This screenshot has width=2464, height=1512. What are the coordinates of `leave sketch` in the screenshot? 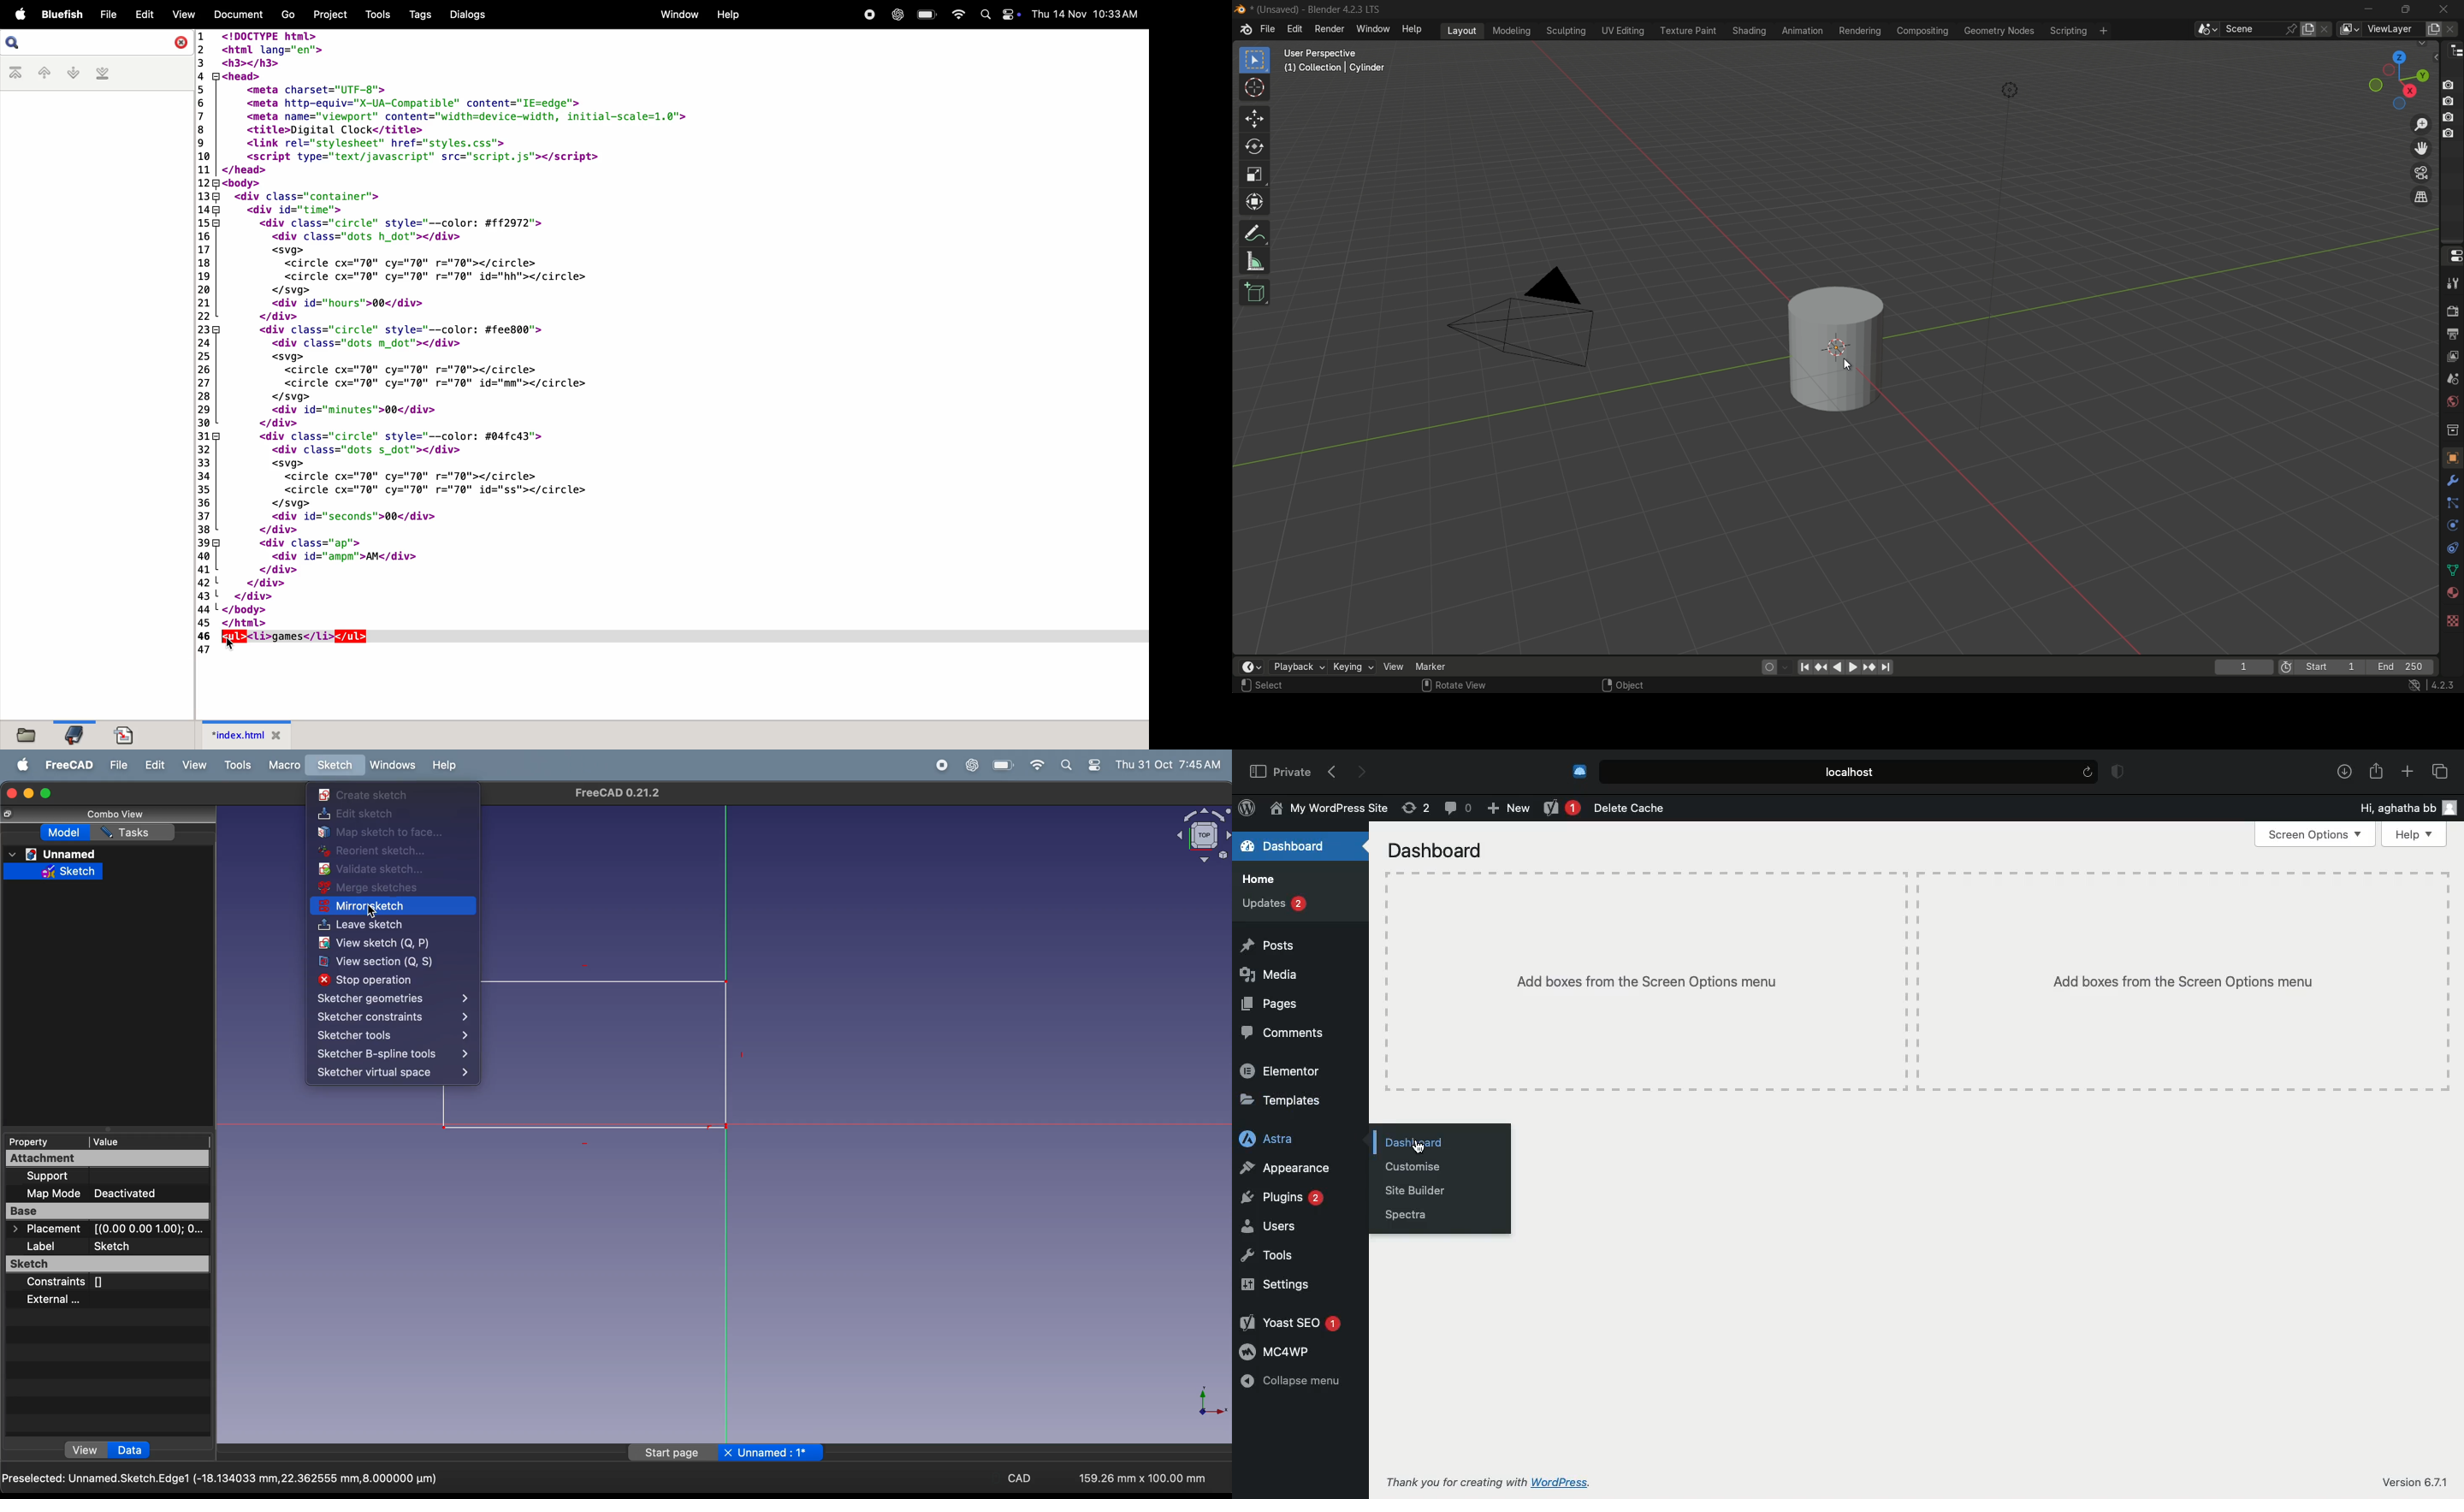 It's located at (379, 926).